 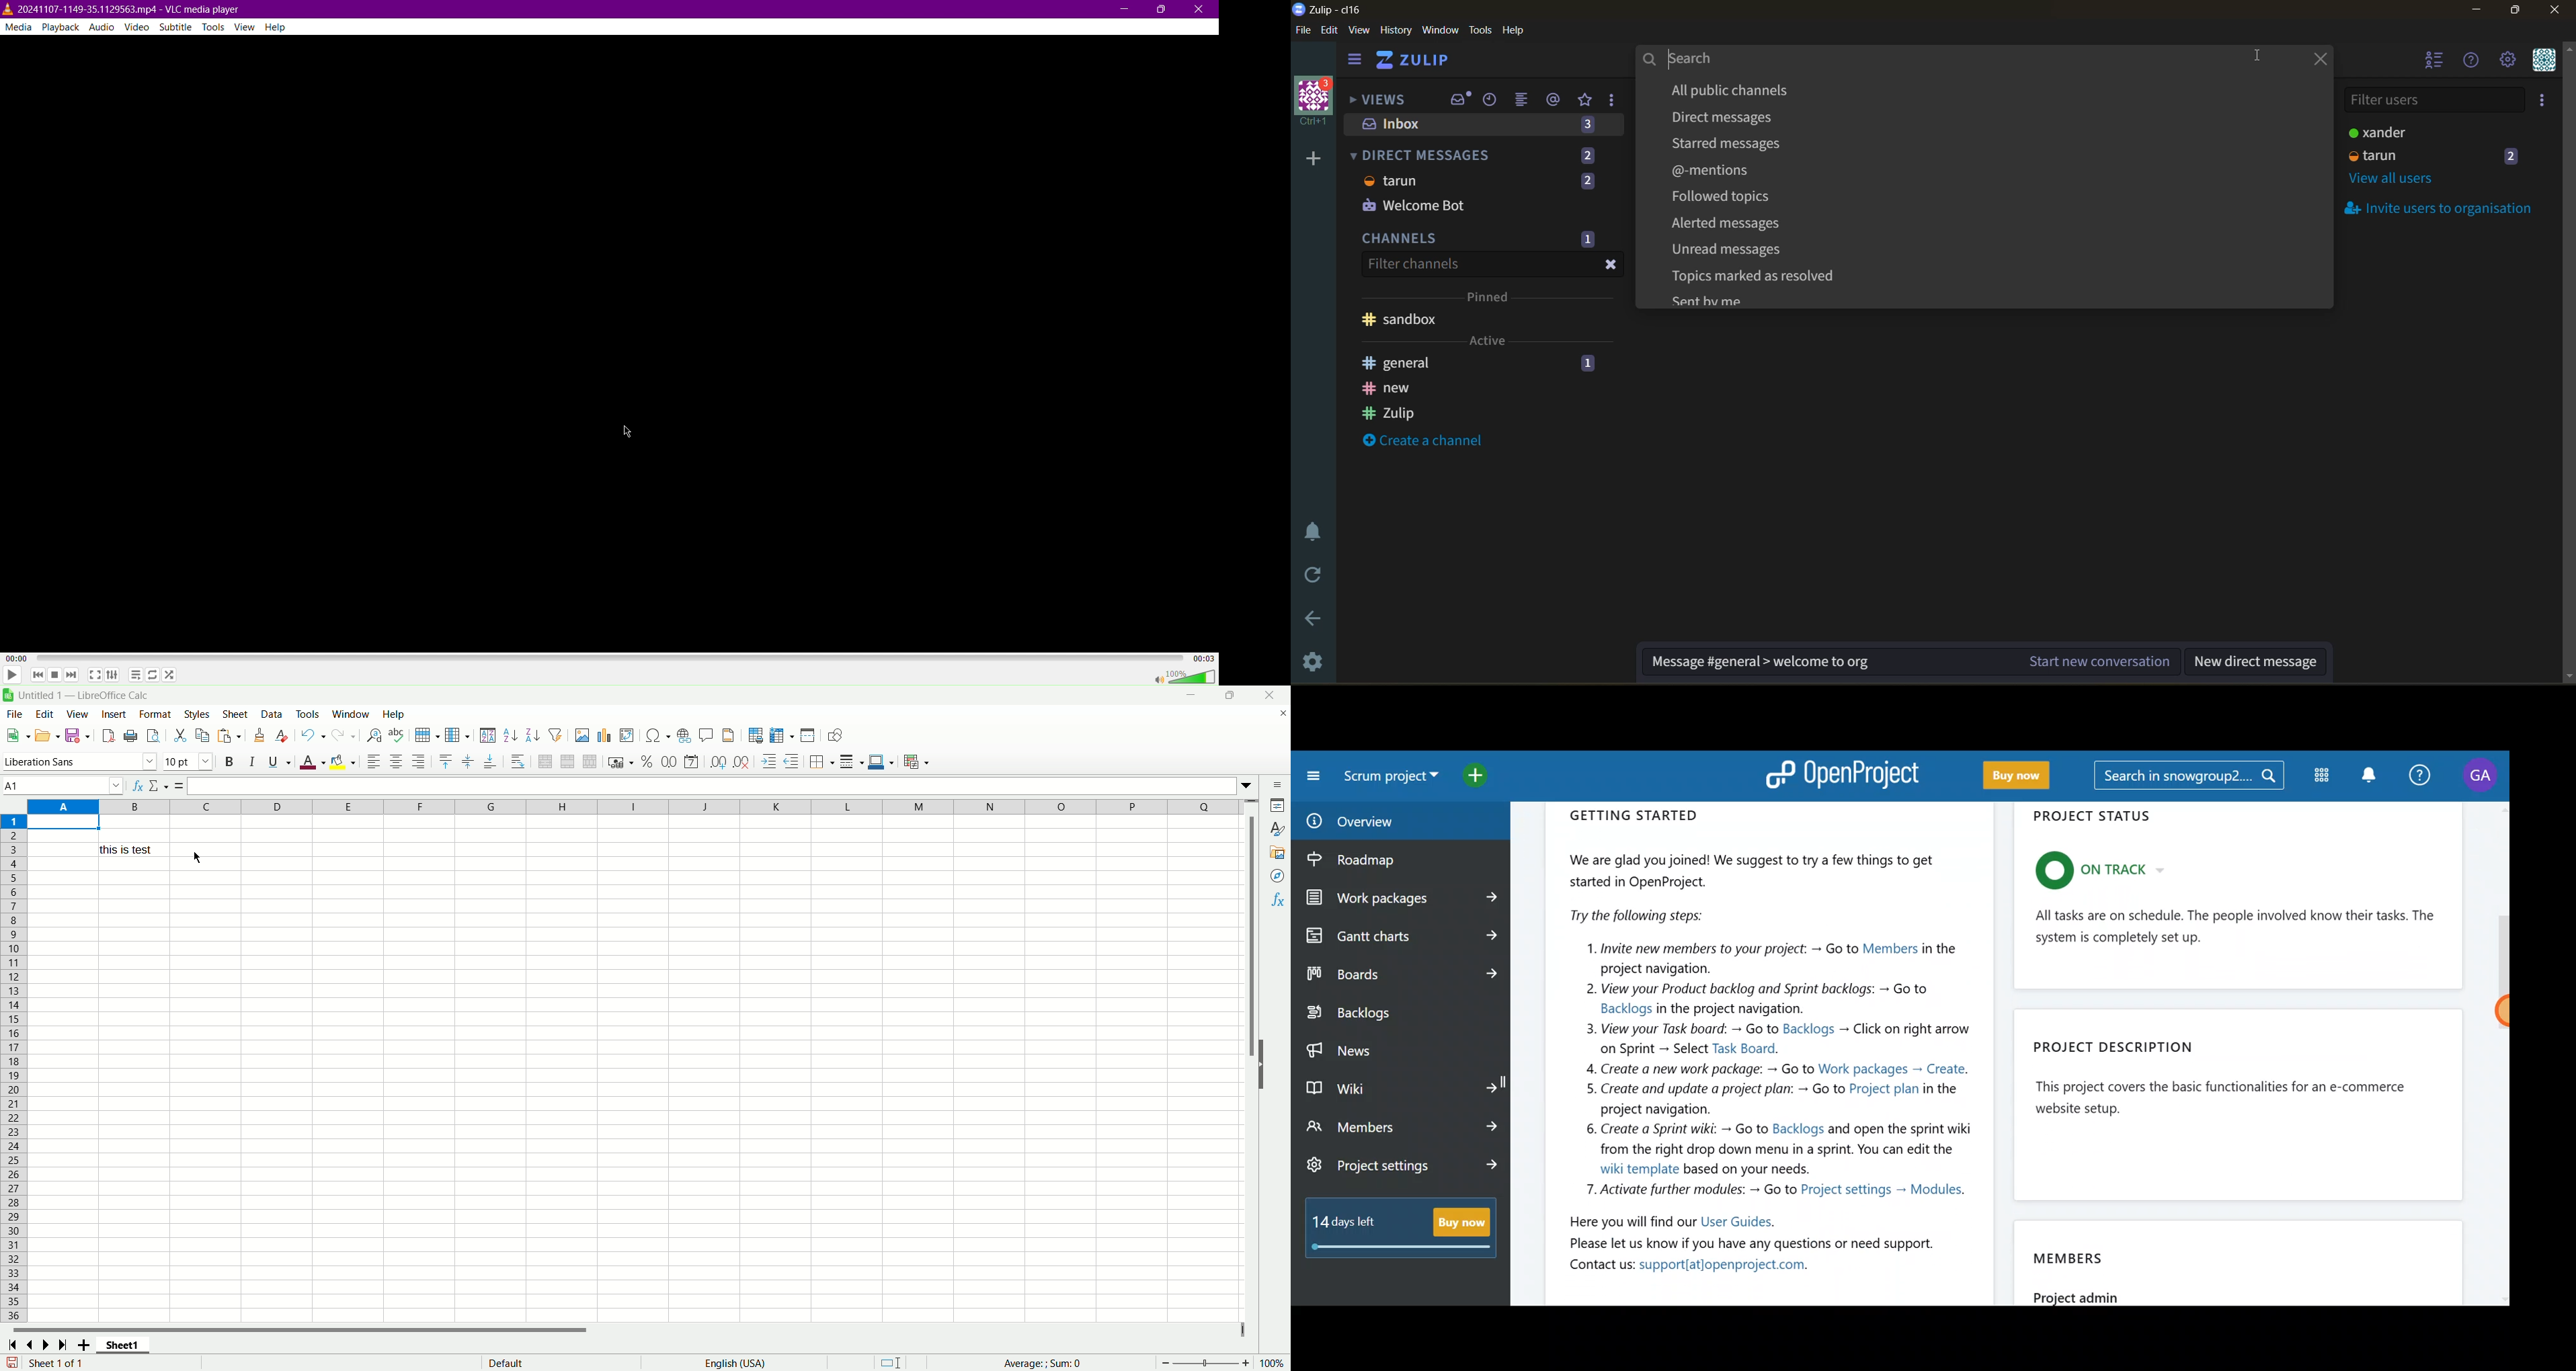 What do you see at coordinates (487, 735) in the screenshot?
I see `sort` at bounding box center [487, 735].